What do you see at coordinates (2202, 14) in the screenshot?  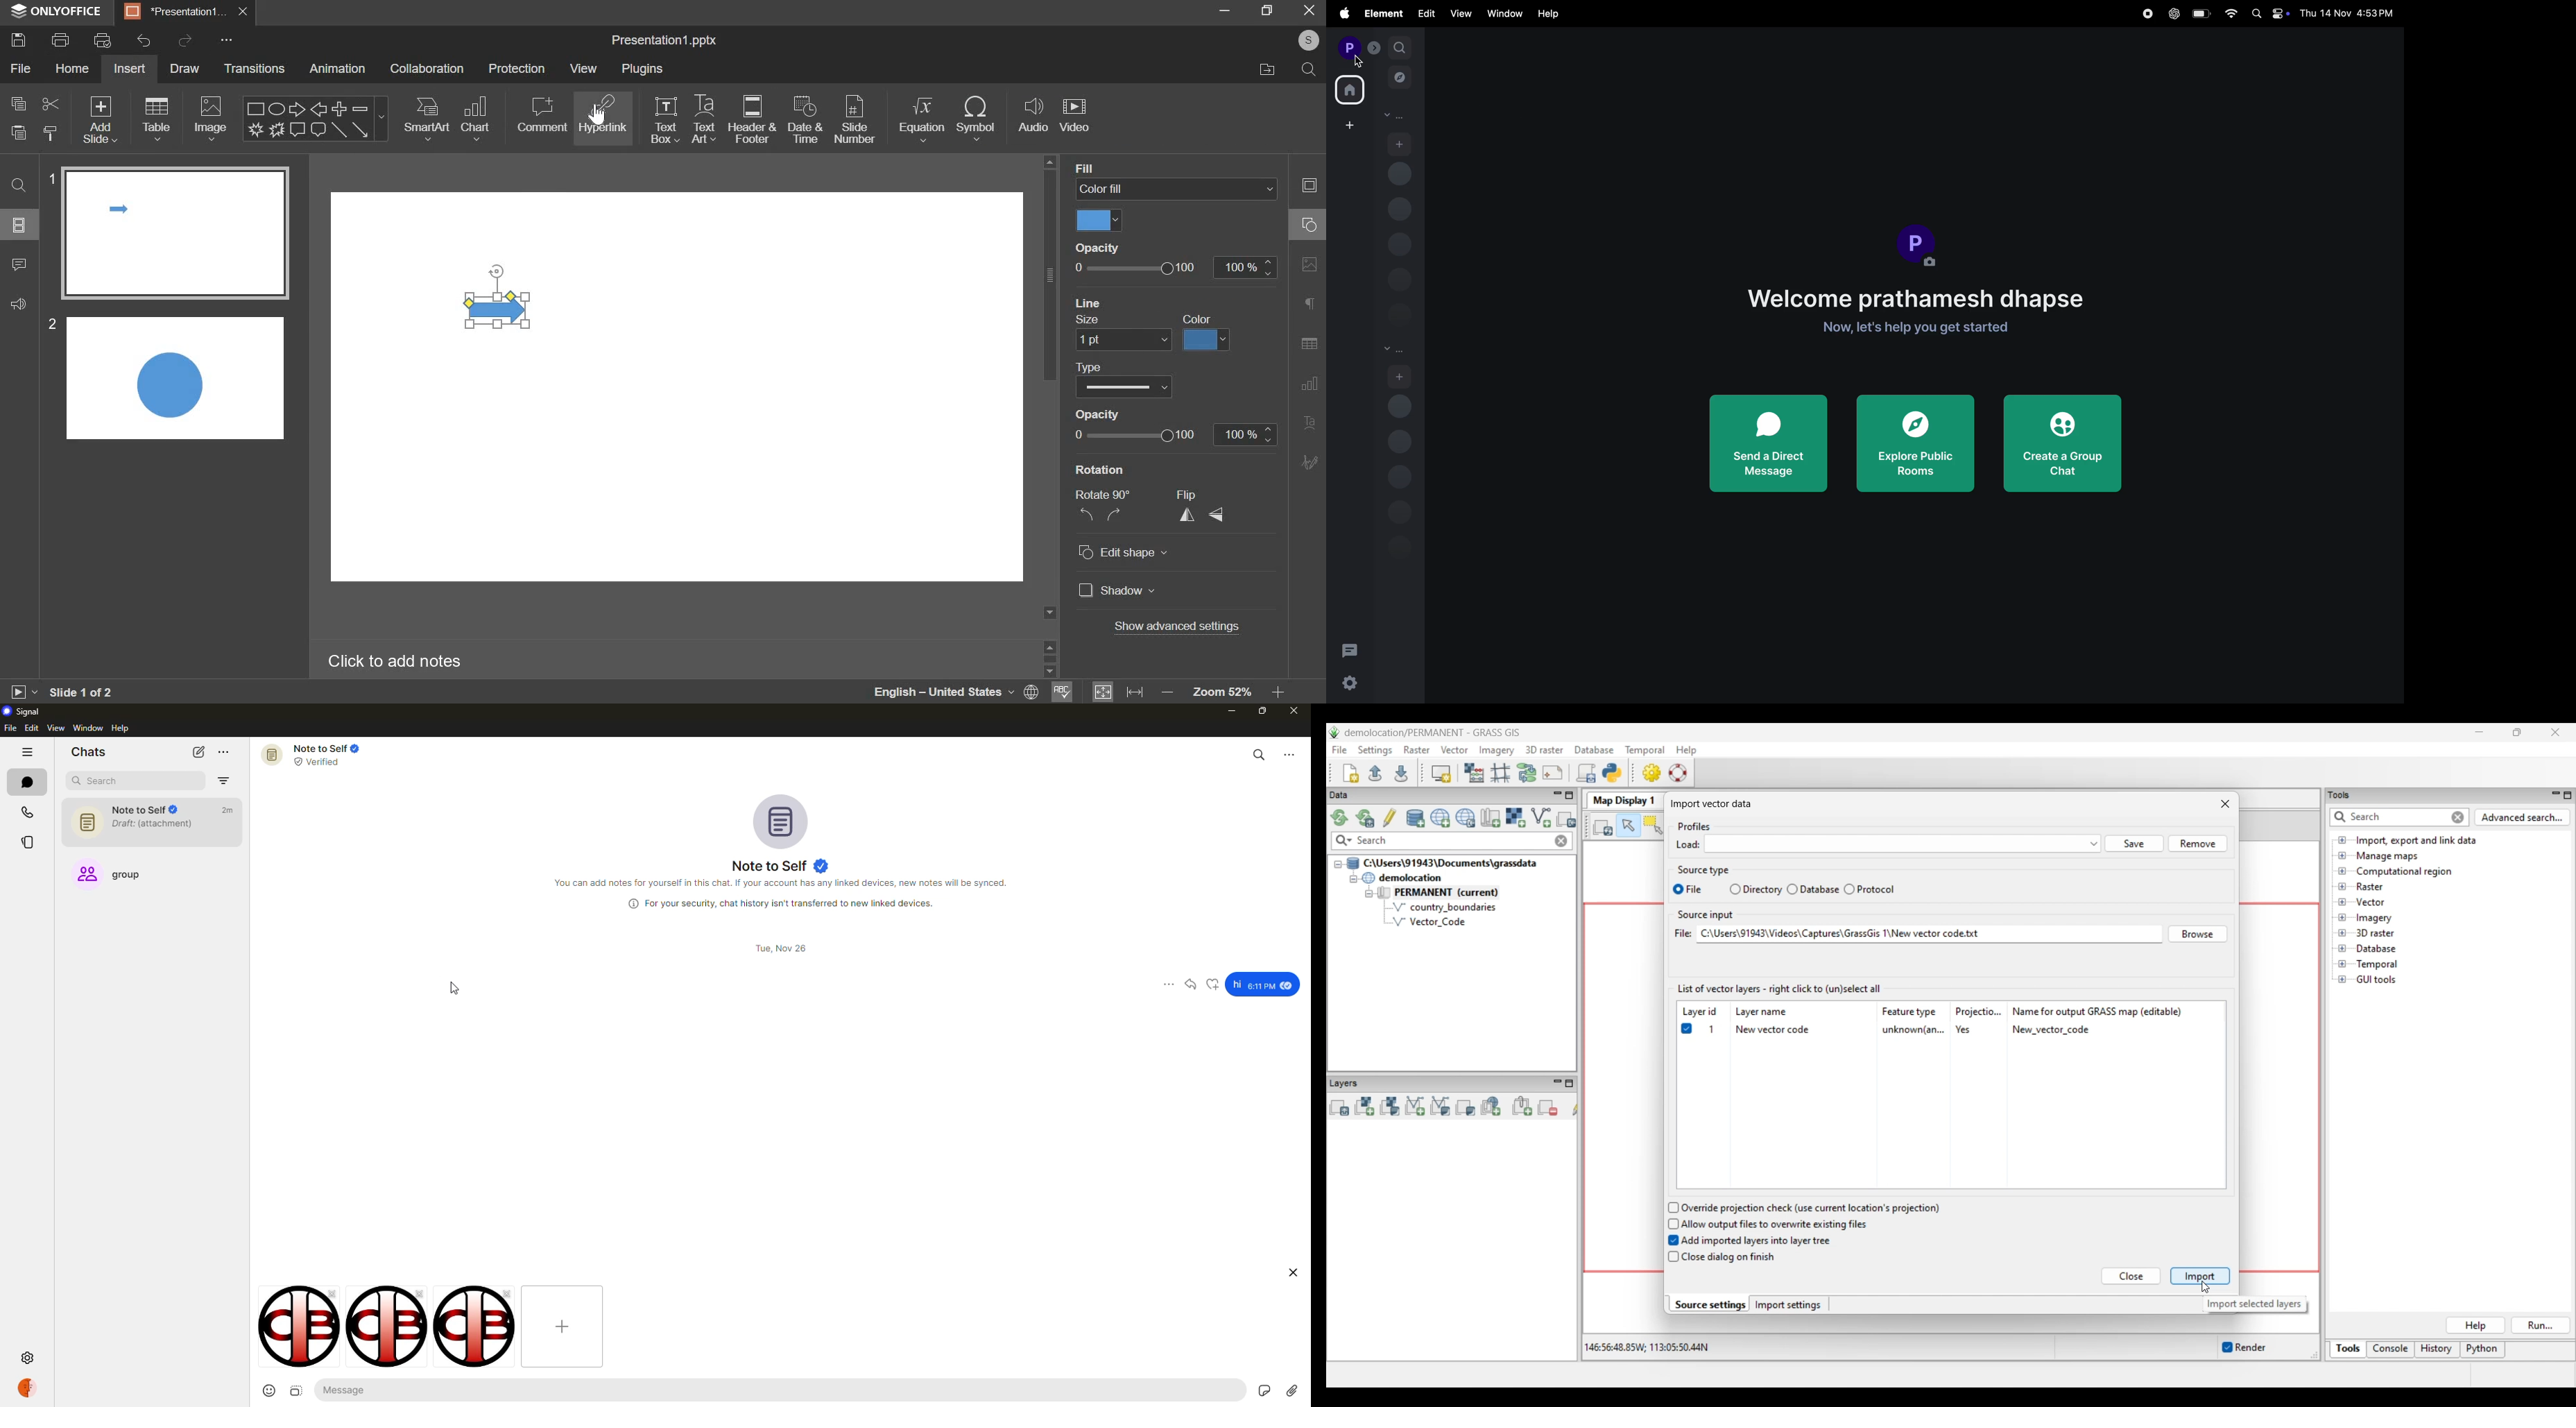 I see `battery` at bounding box center [2202, 14].